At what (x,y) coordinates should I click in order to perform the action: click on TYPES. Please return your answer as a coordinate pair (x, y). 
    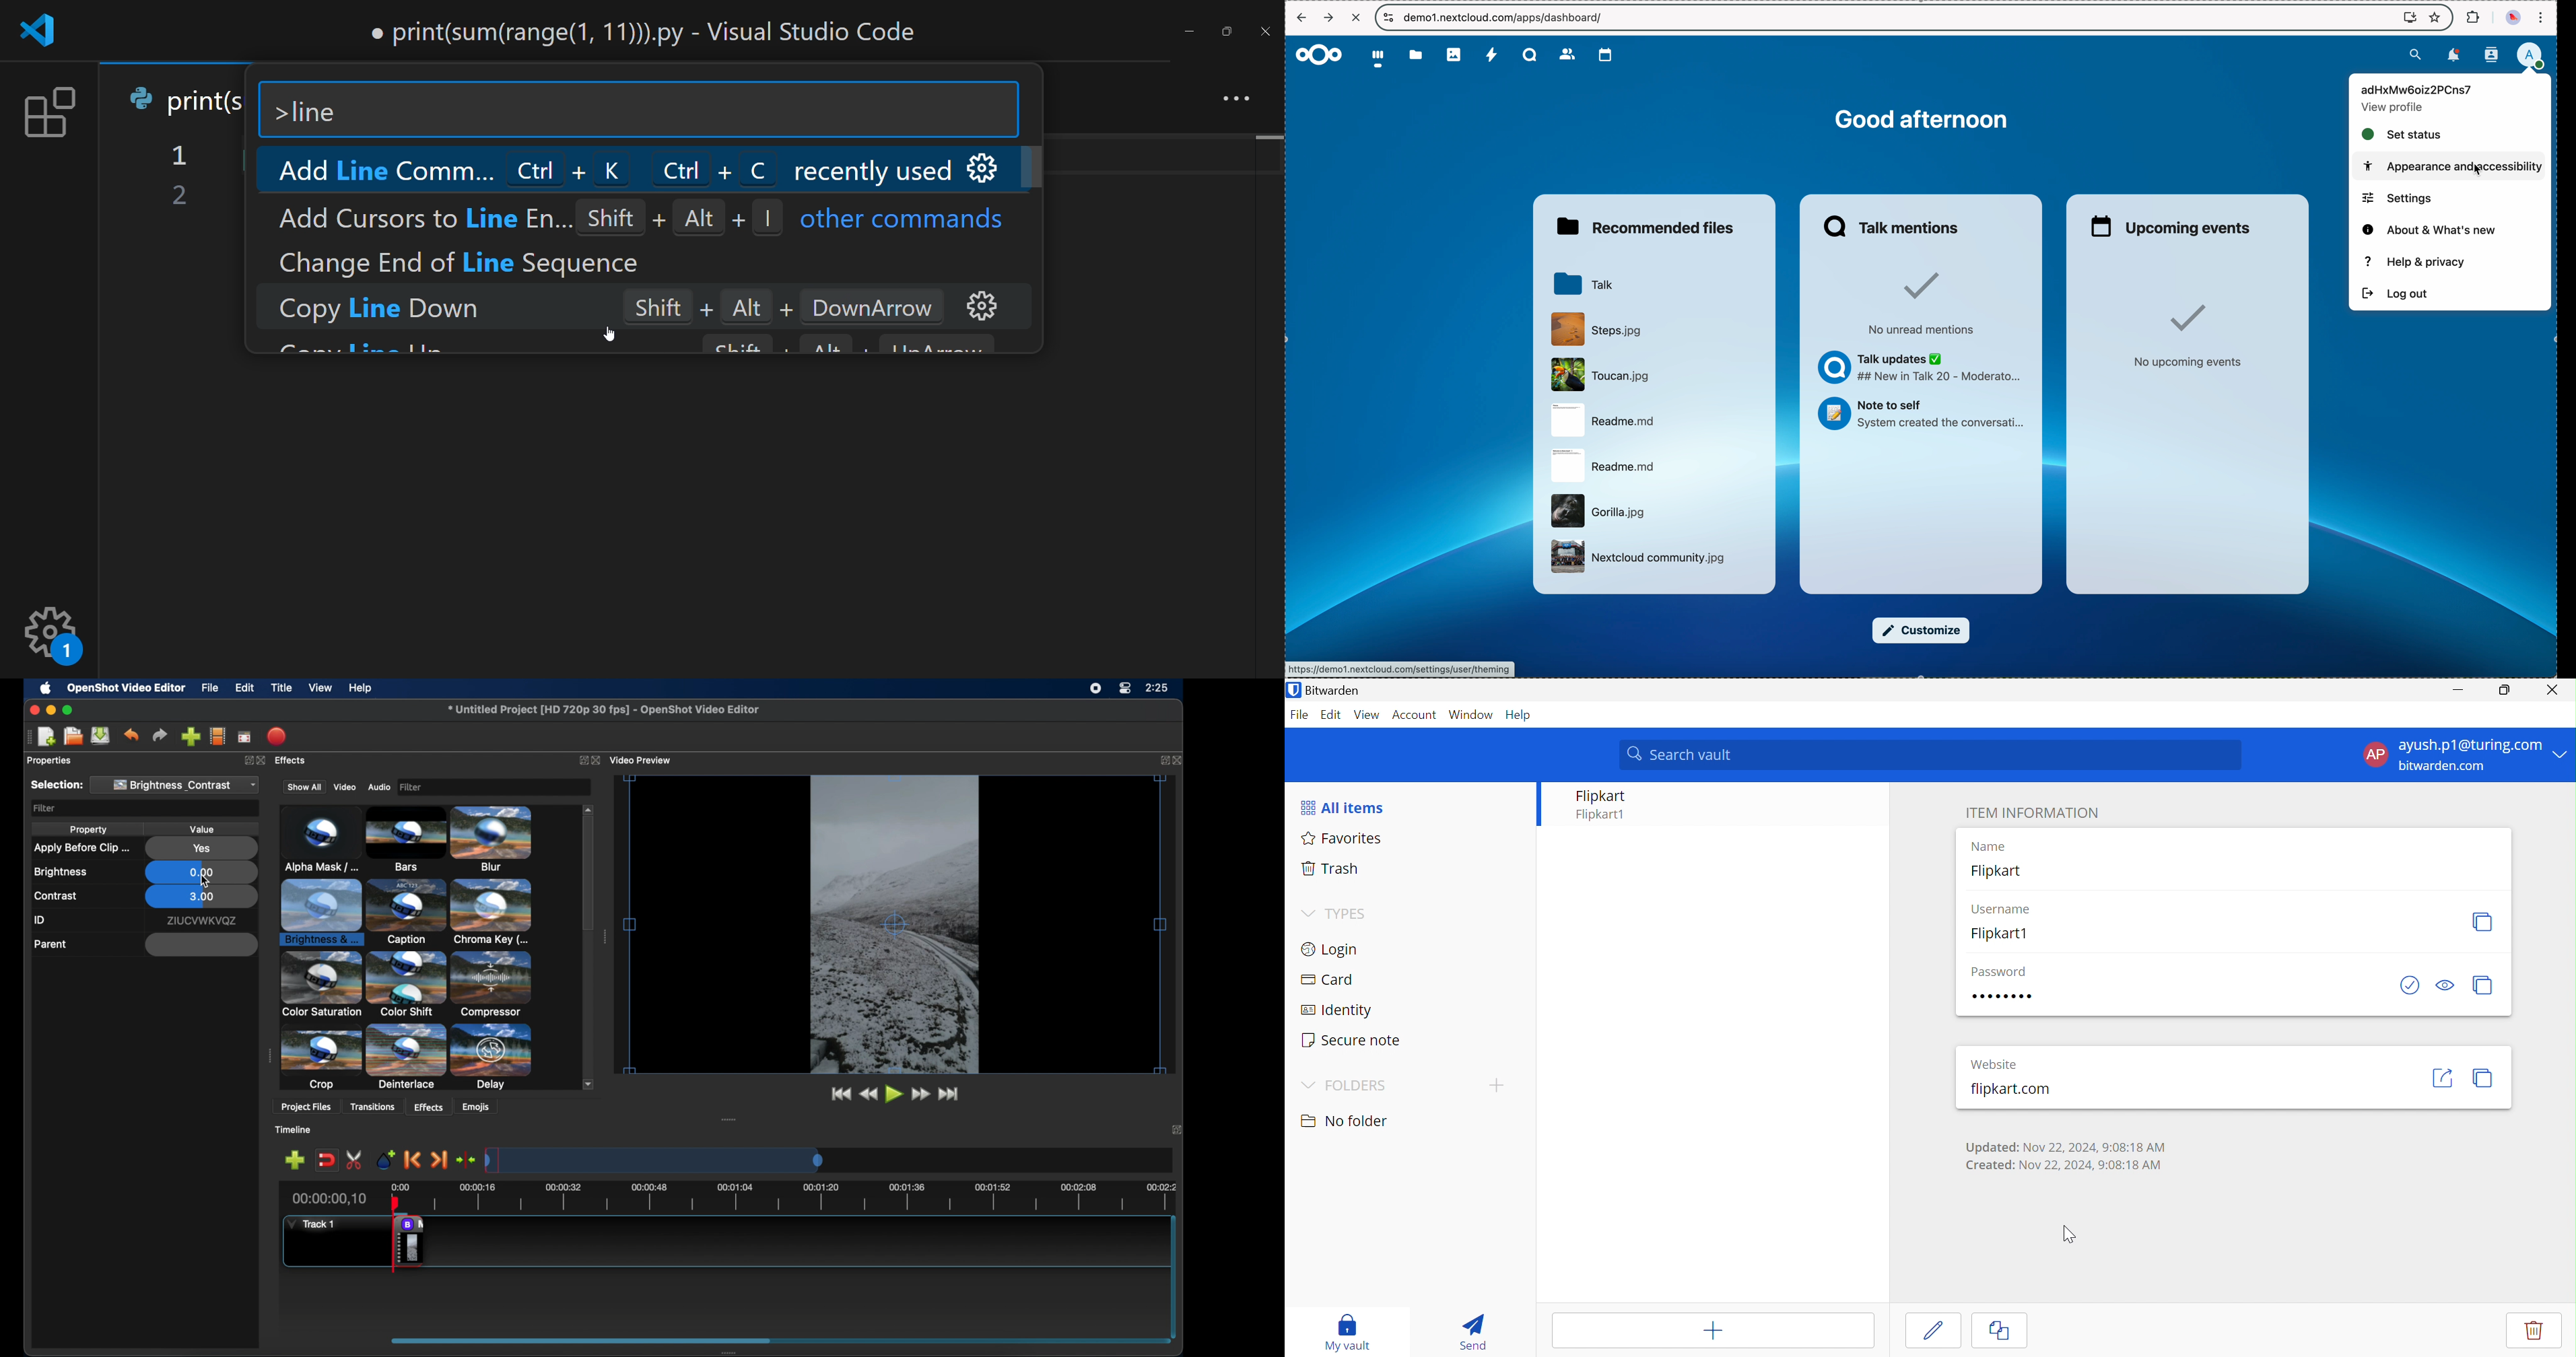
    Looking at the image, I should click on (1349, 913).